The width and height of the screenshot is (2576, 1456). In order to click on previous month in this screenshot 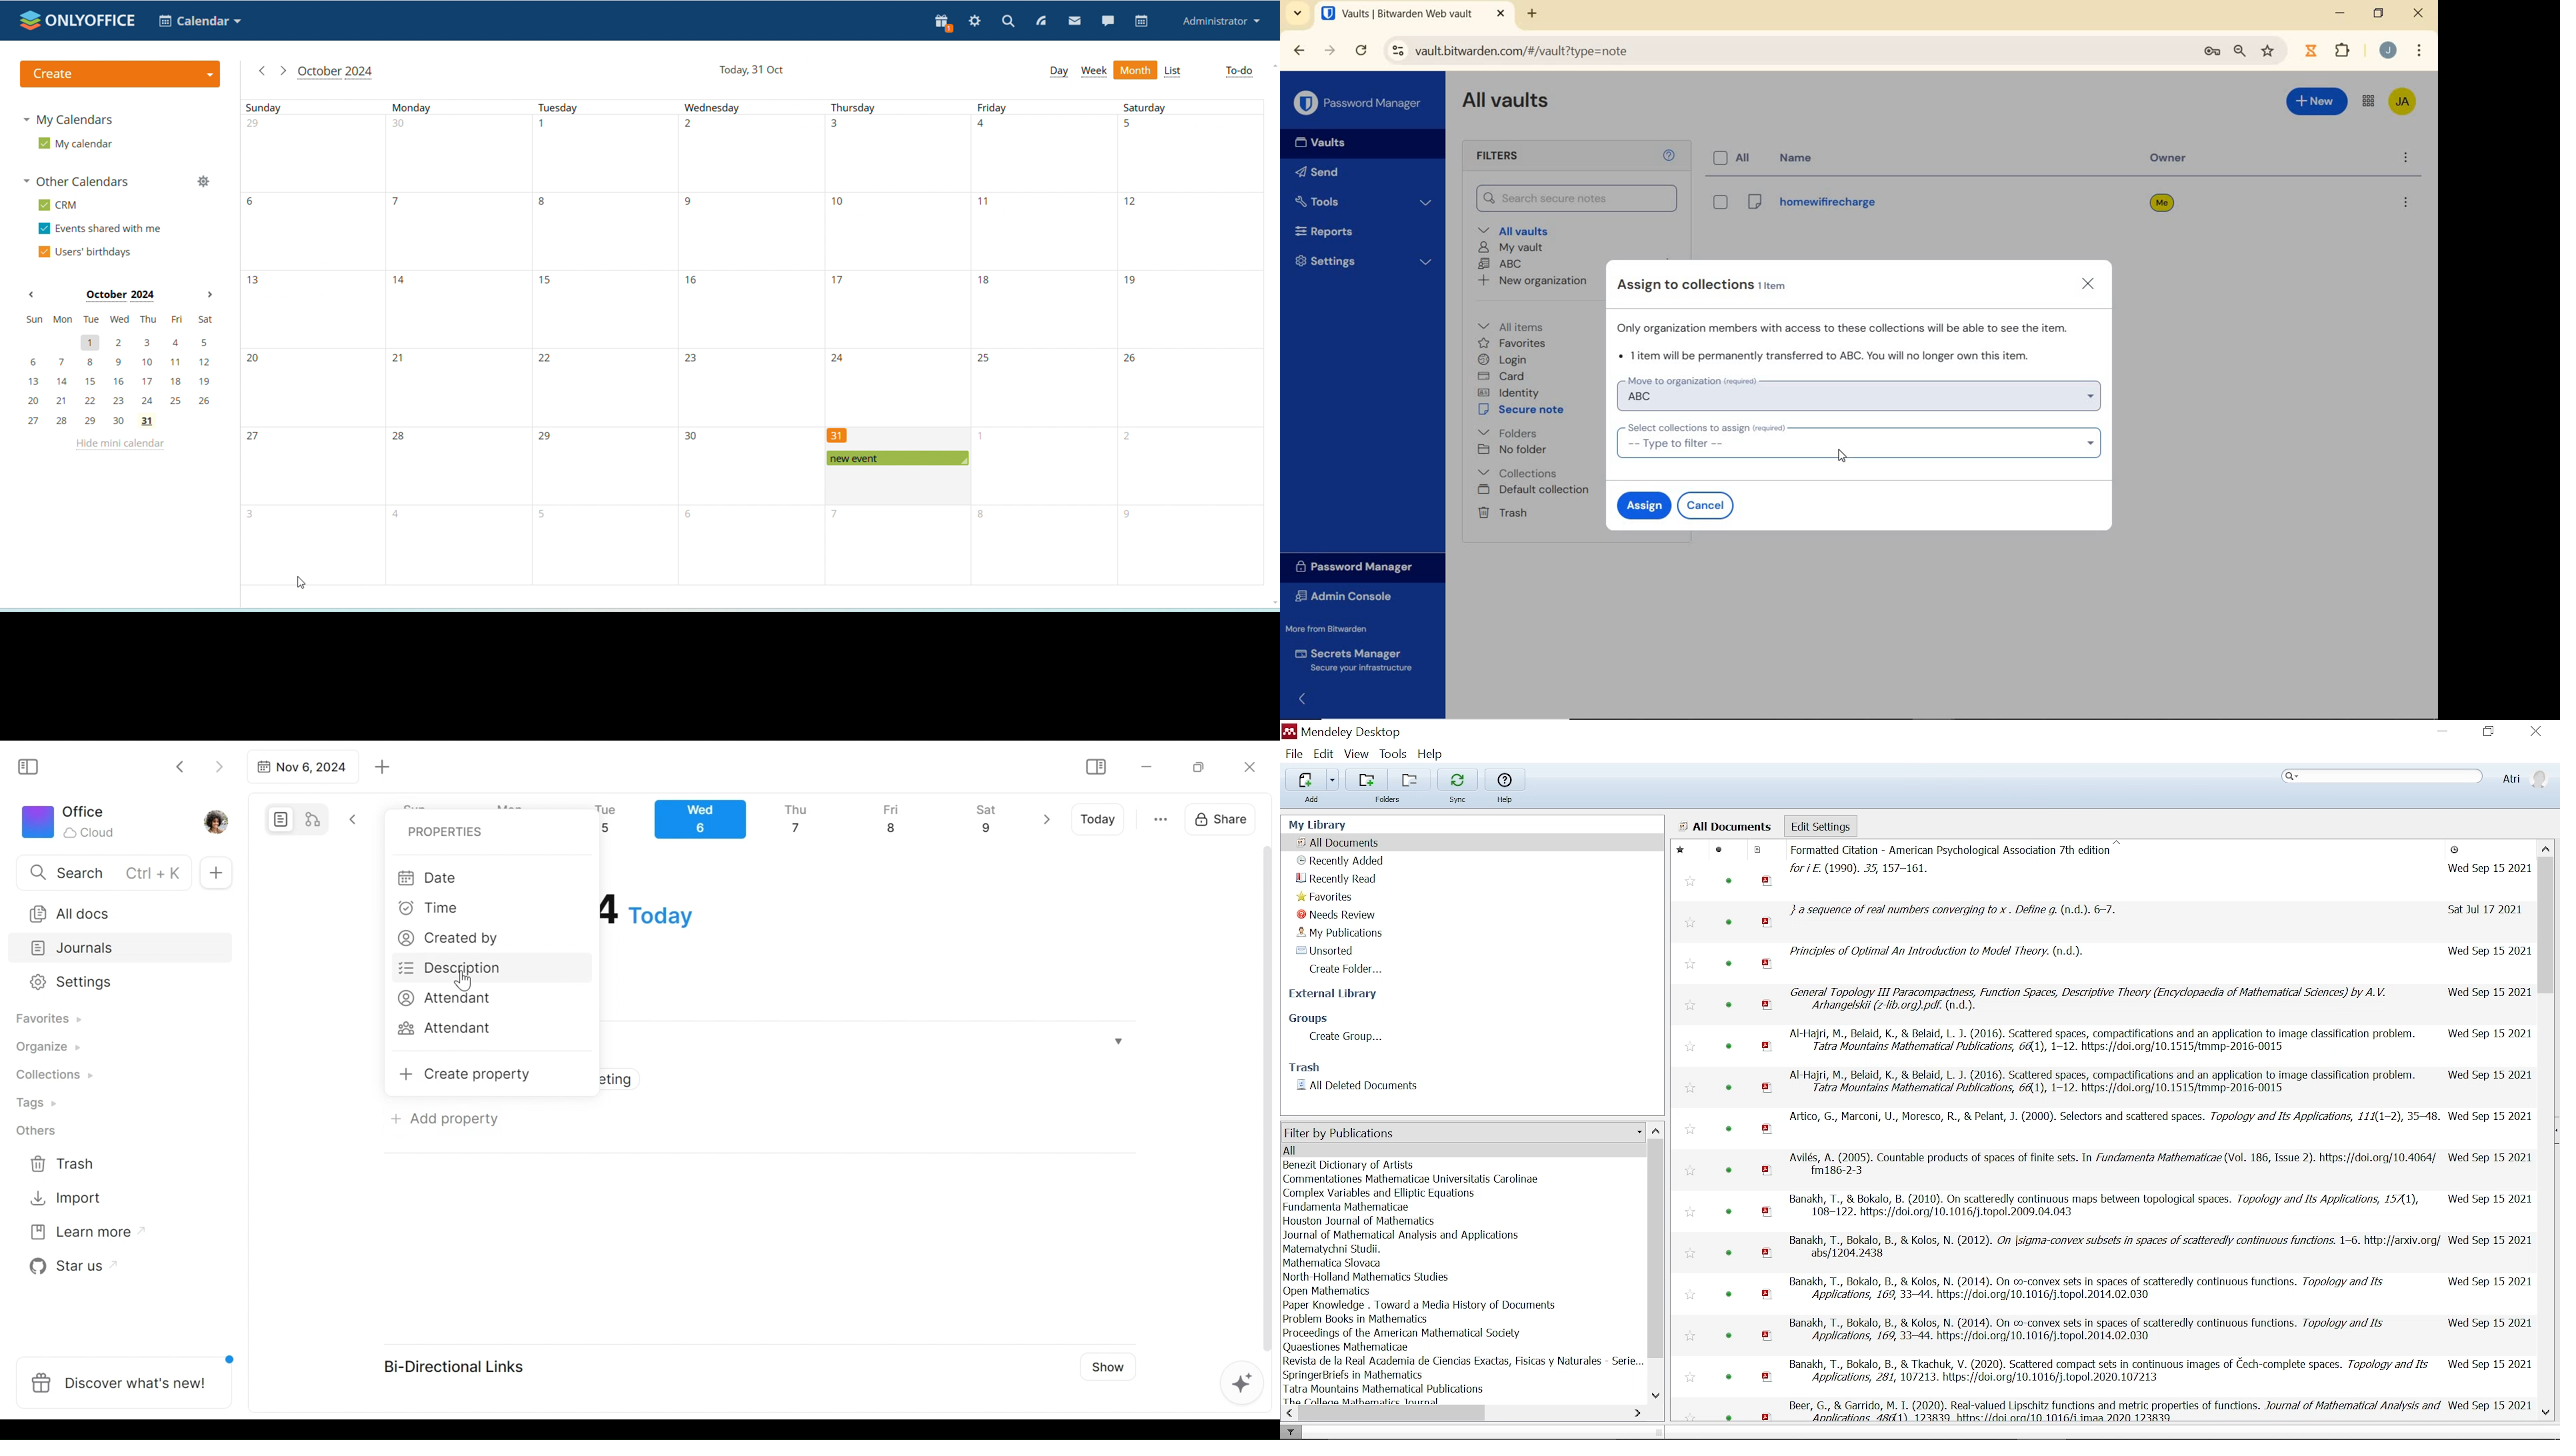, I will do `click(31, 295)`.